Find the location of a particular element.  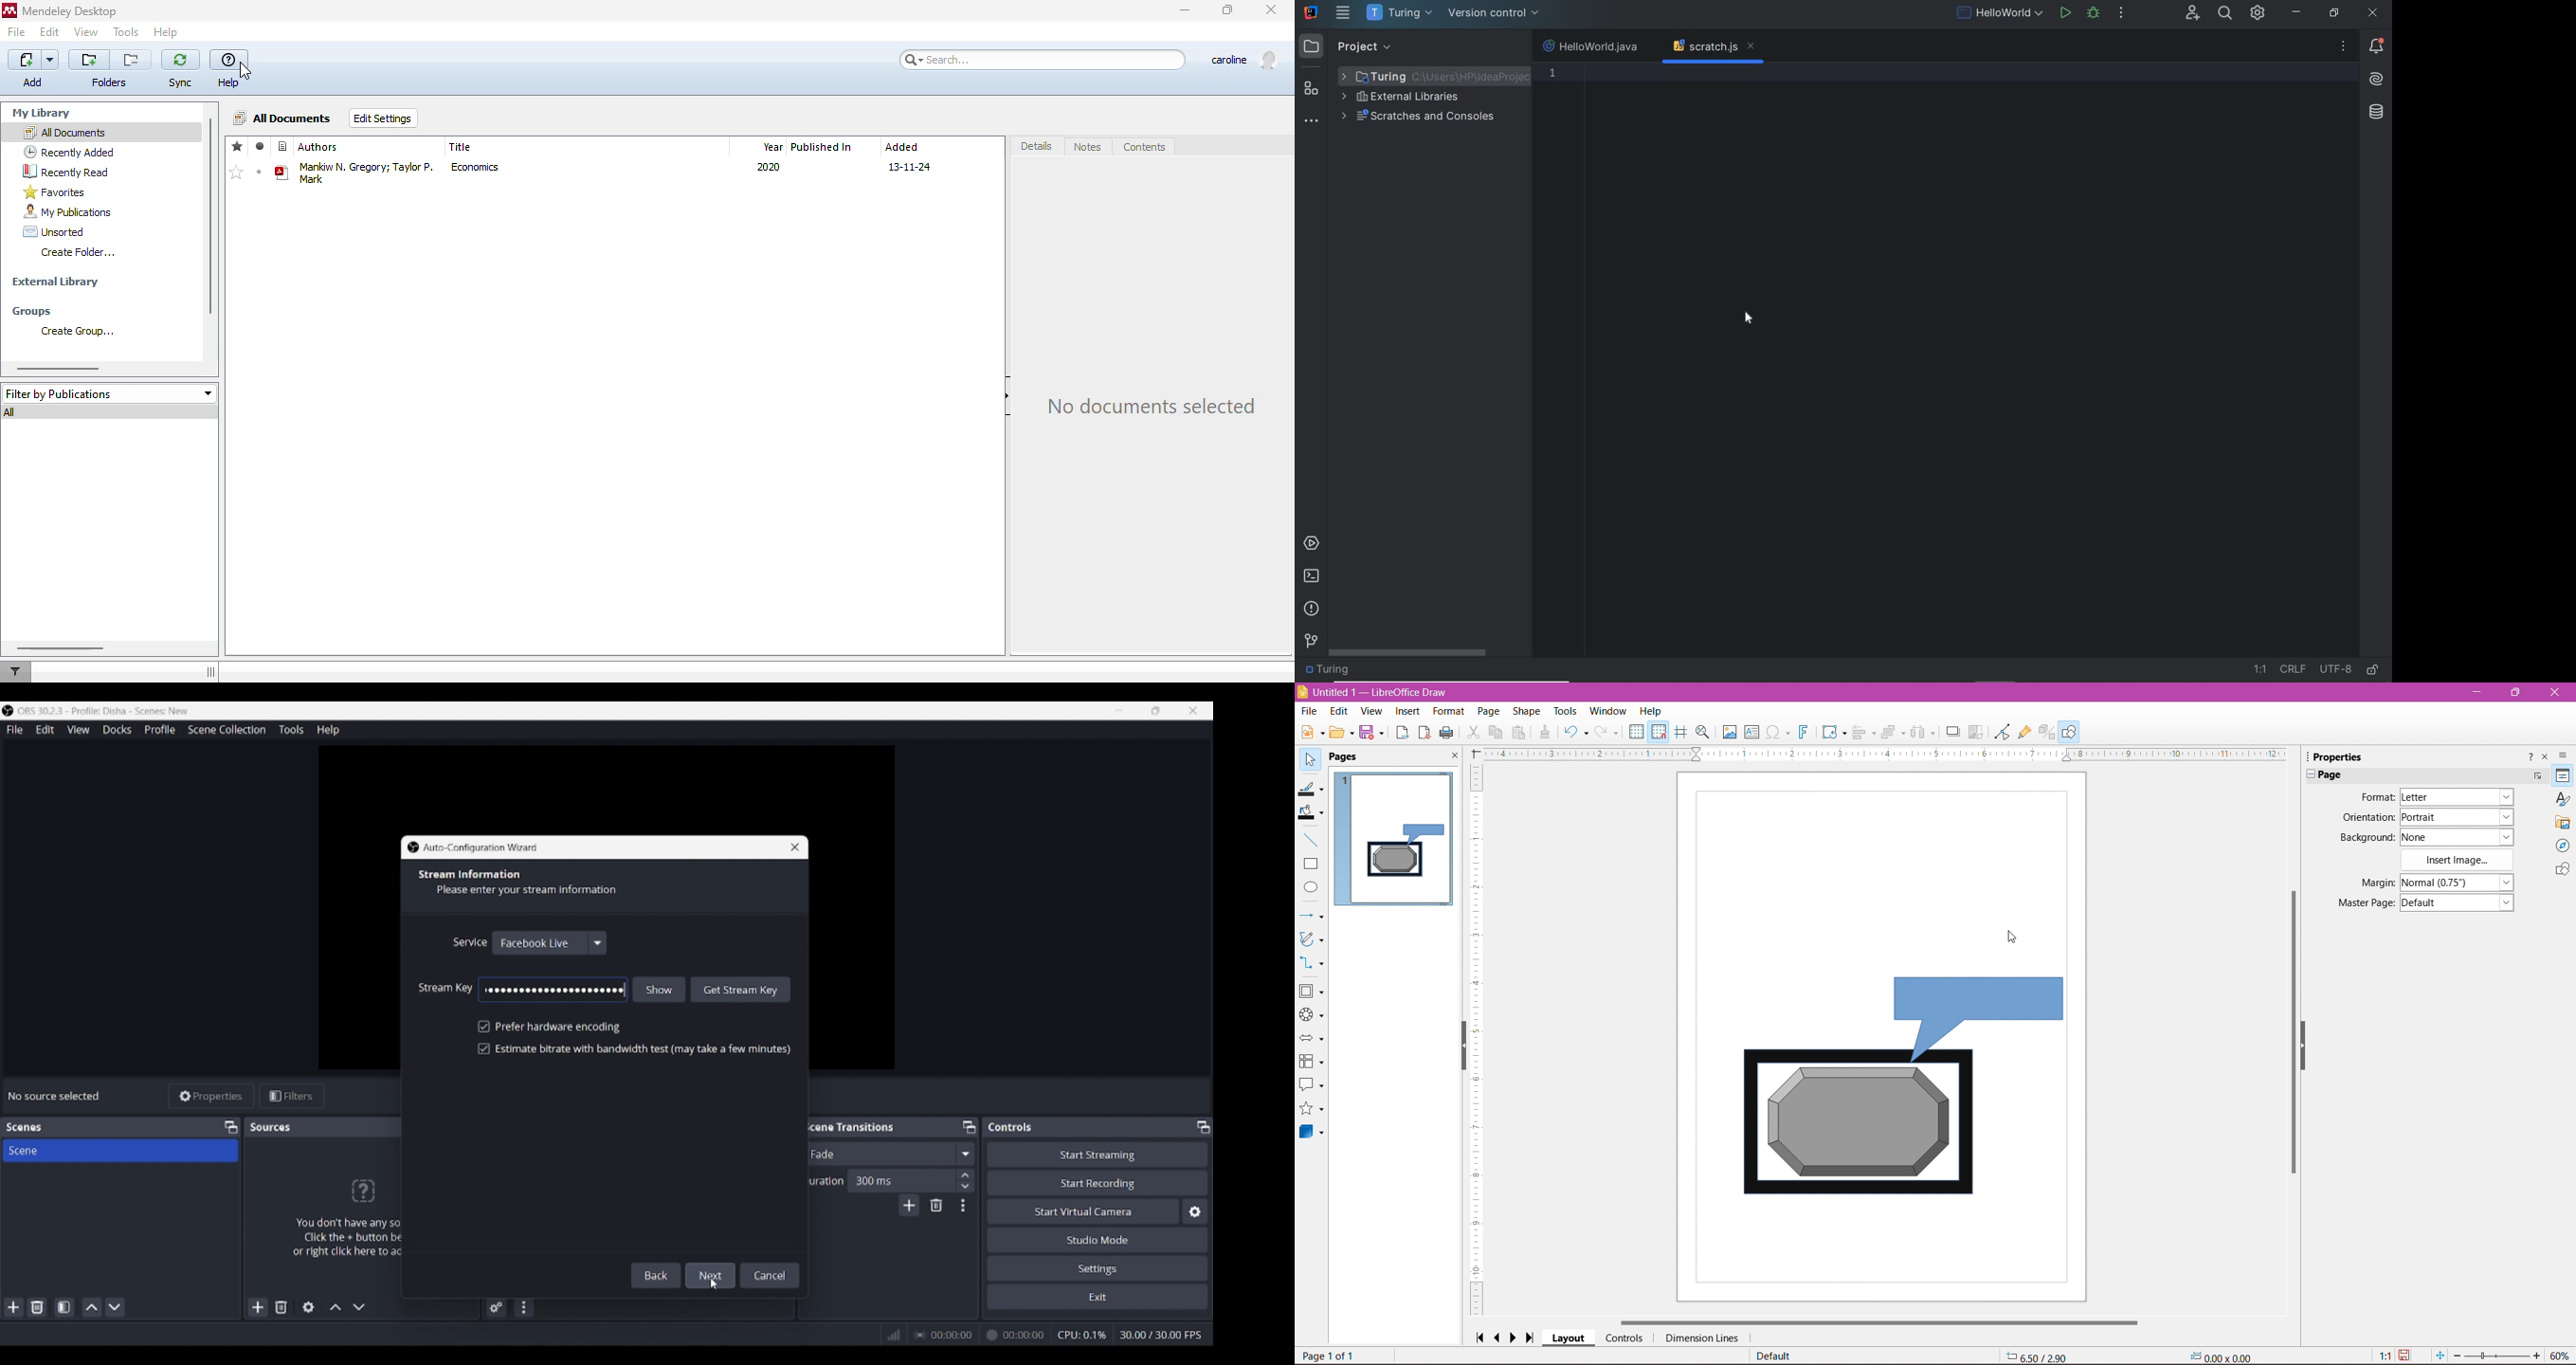

Back is located at coordinates (658, 1275).